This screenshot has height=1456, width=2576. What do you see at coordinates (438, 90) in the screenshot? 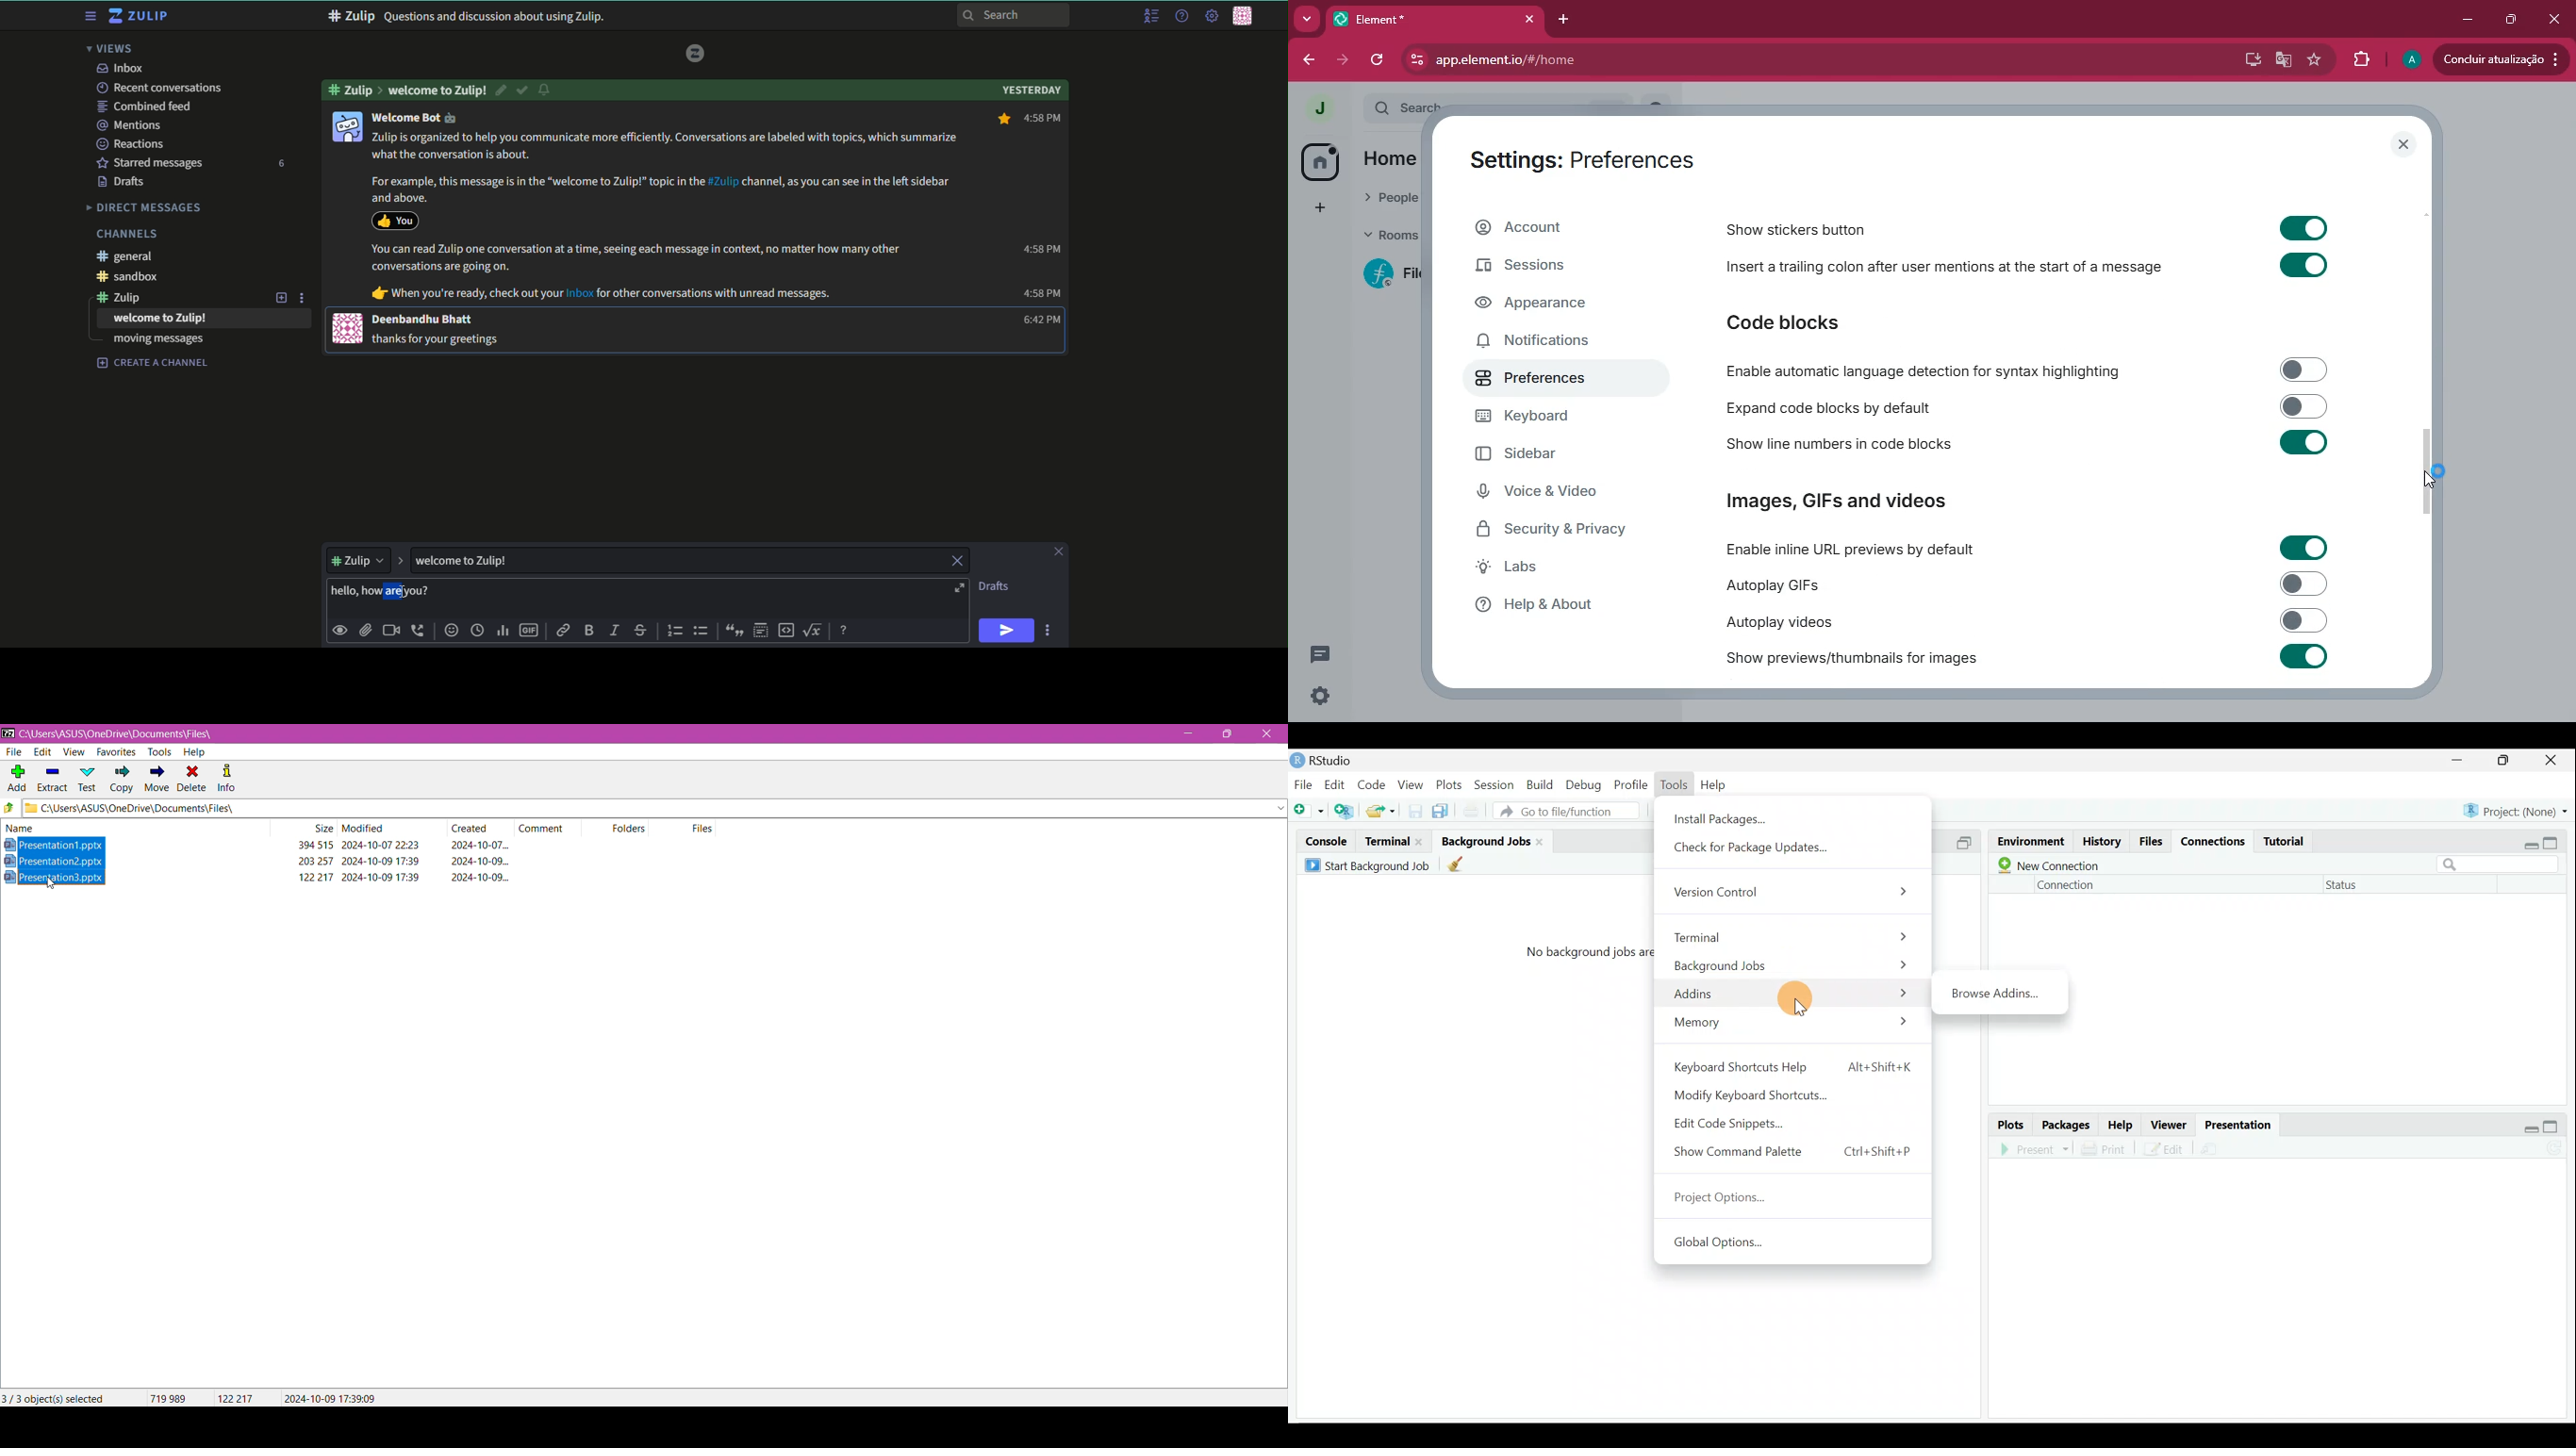
I see `welcome to zulip!` at bounding box center [438, 90].